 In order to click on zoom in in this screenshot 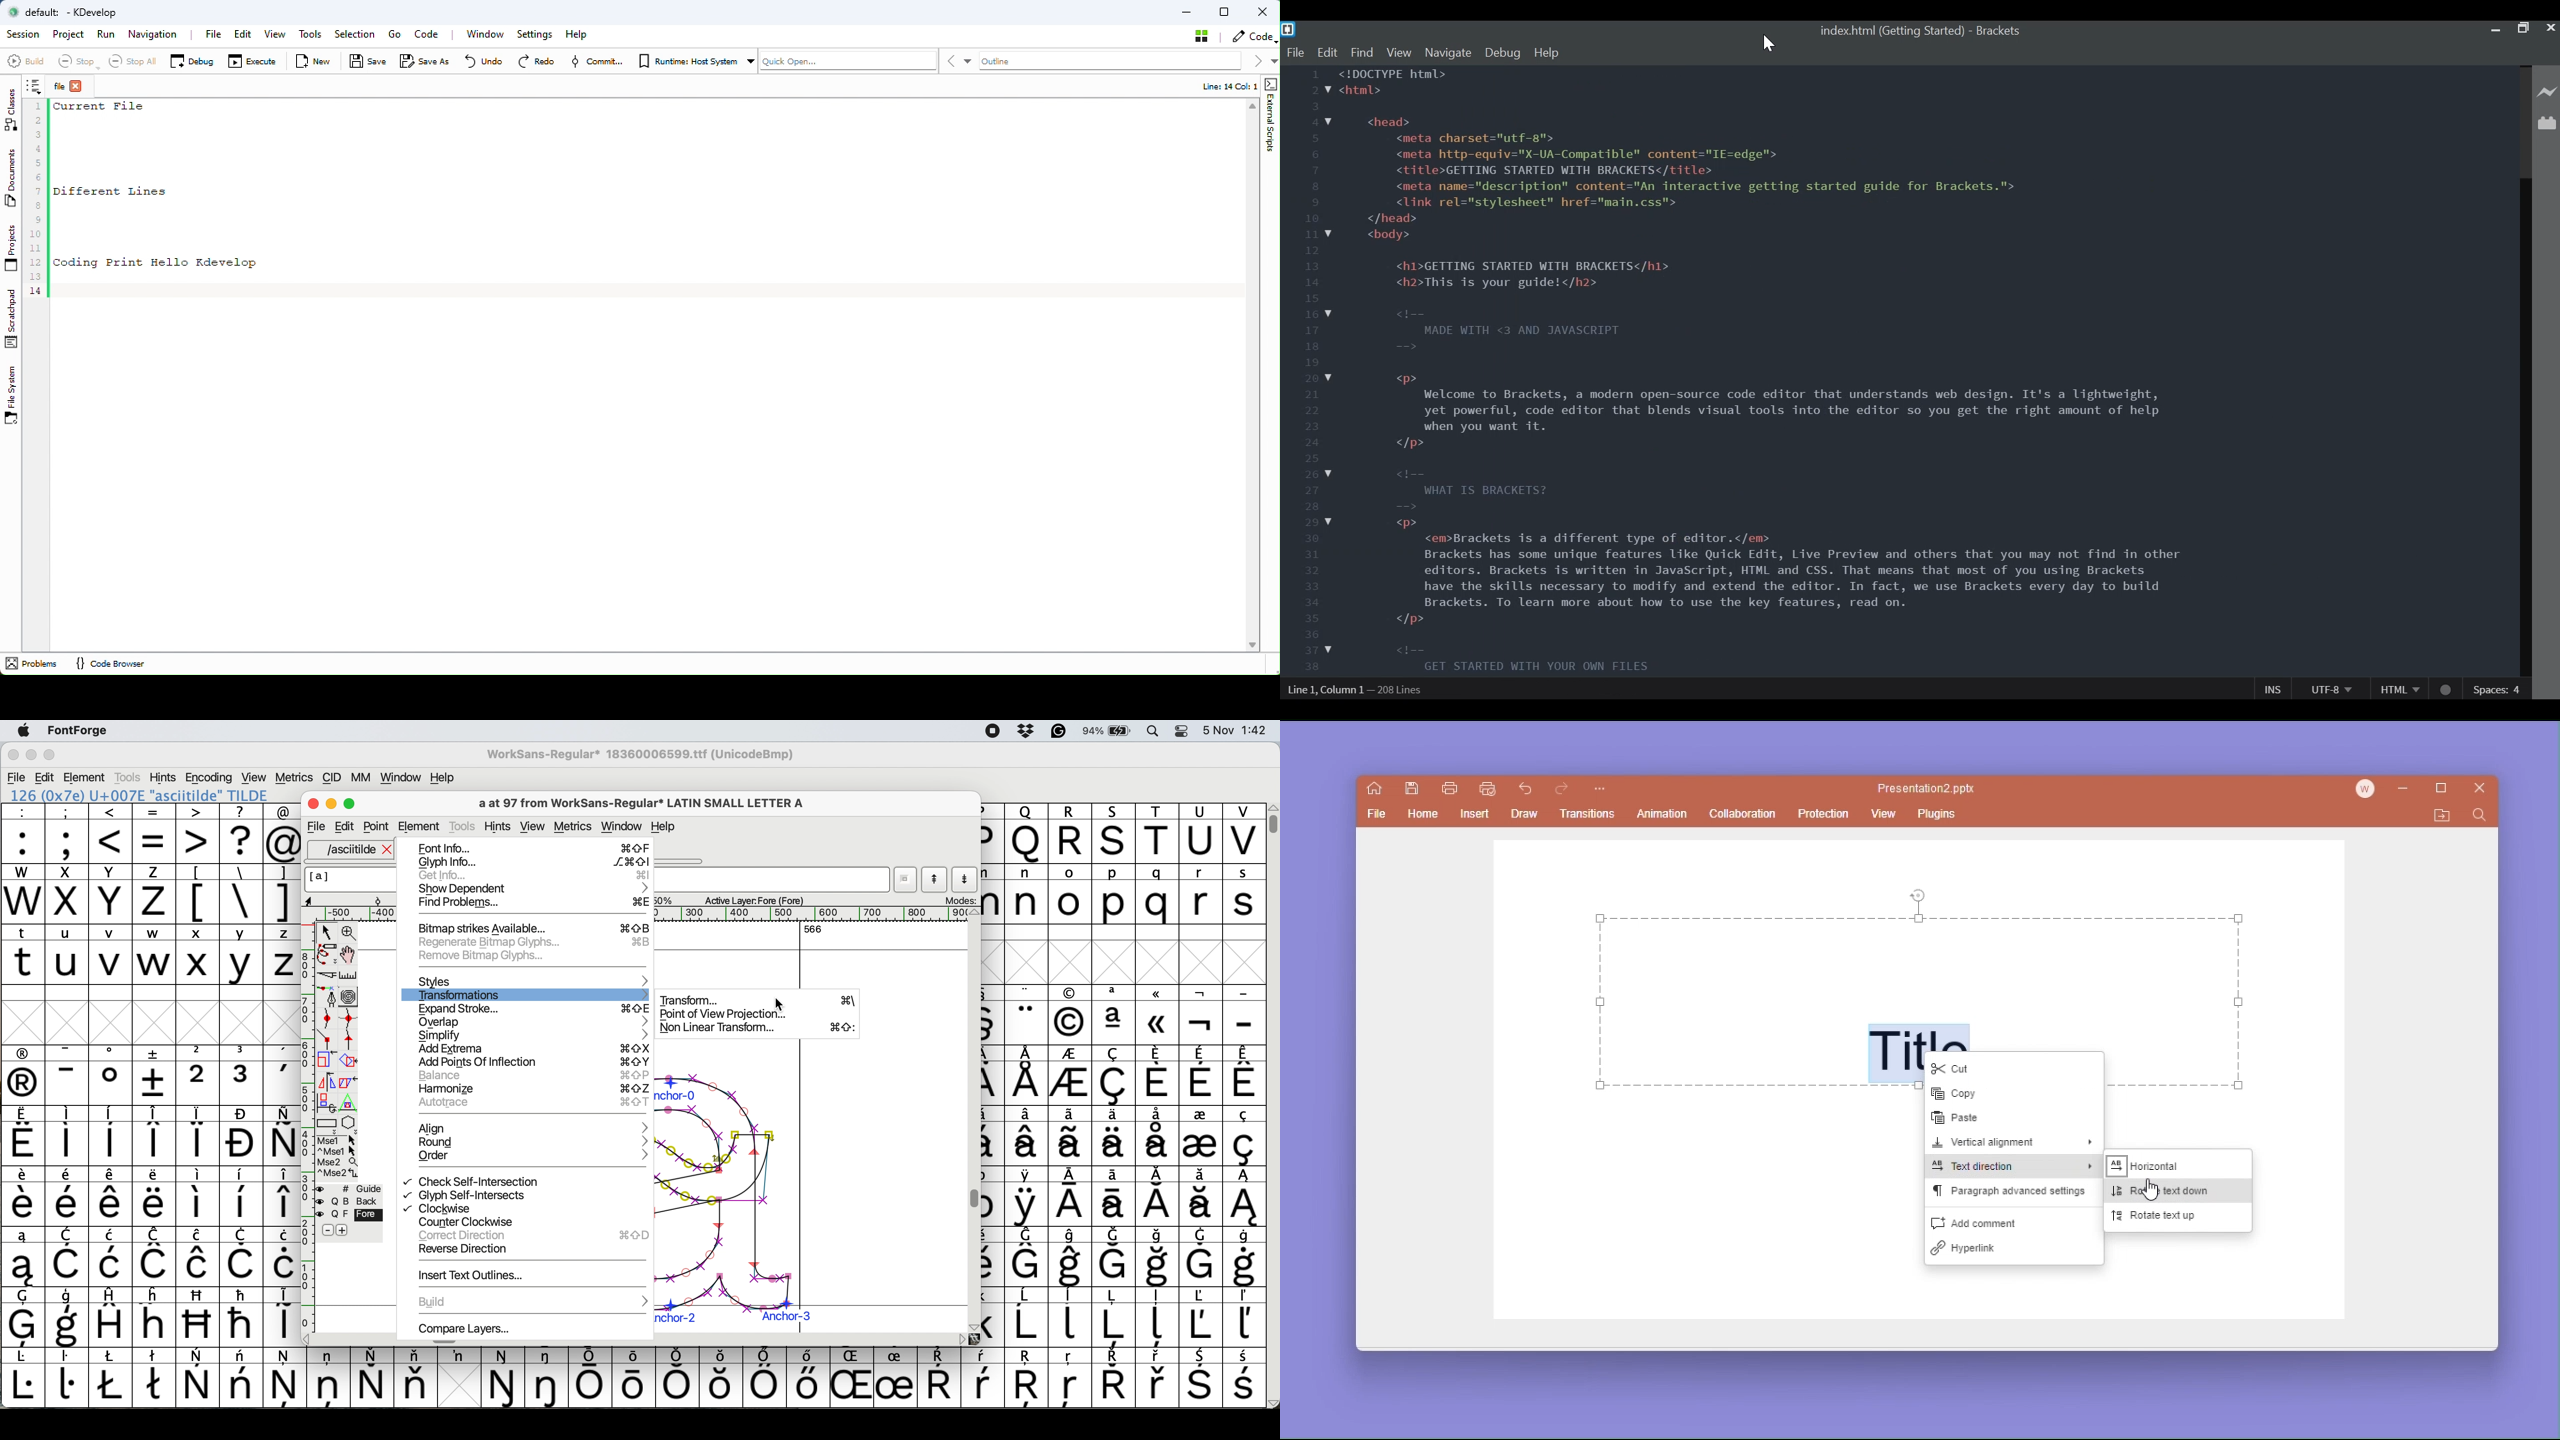, I will do `click(351, 935)`.